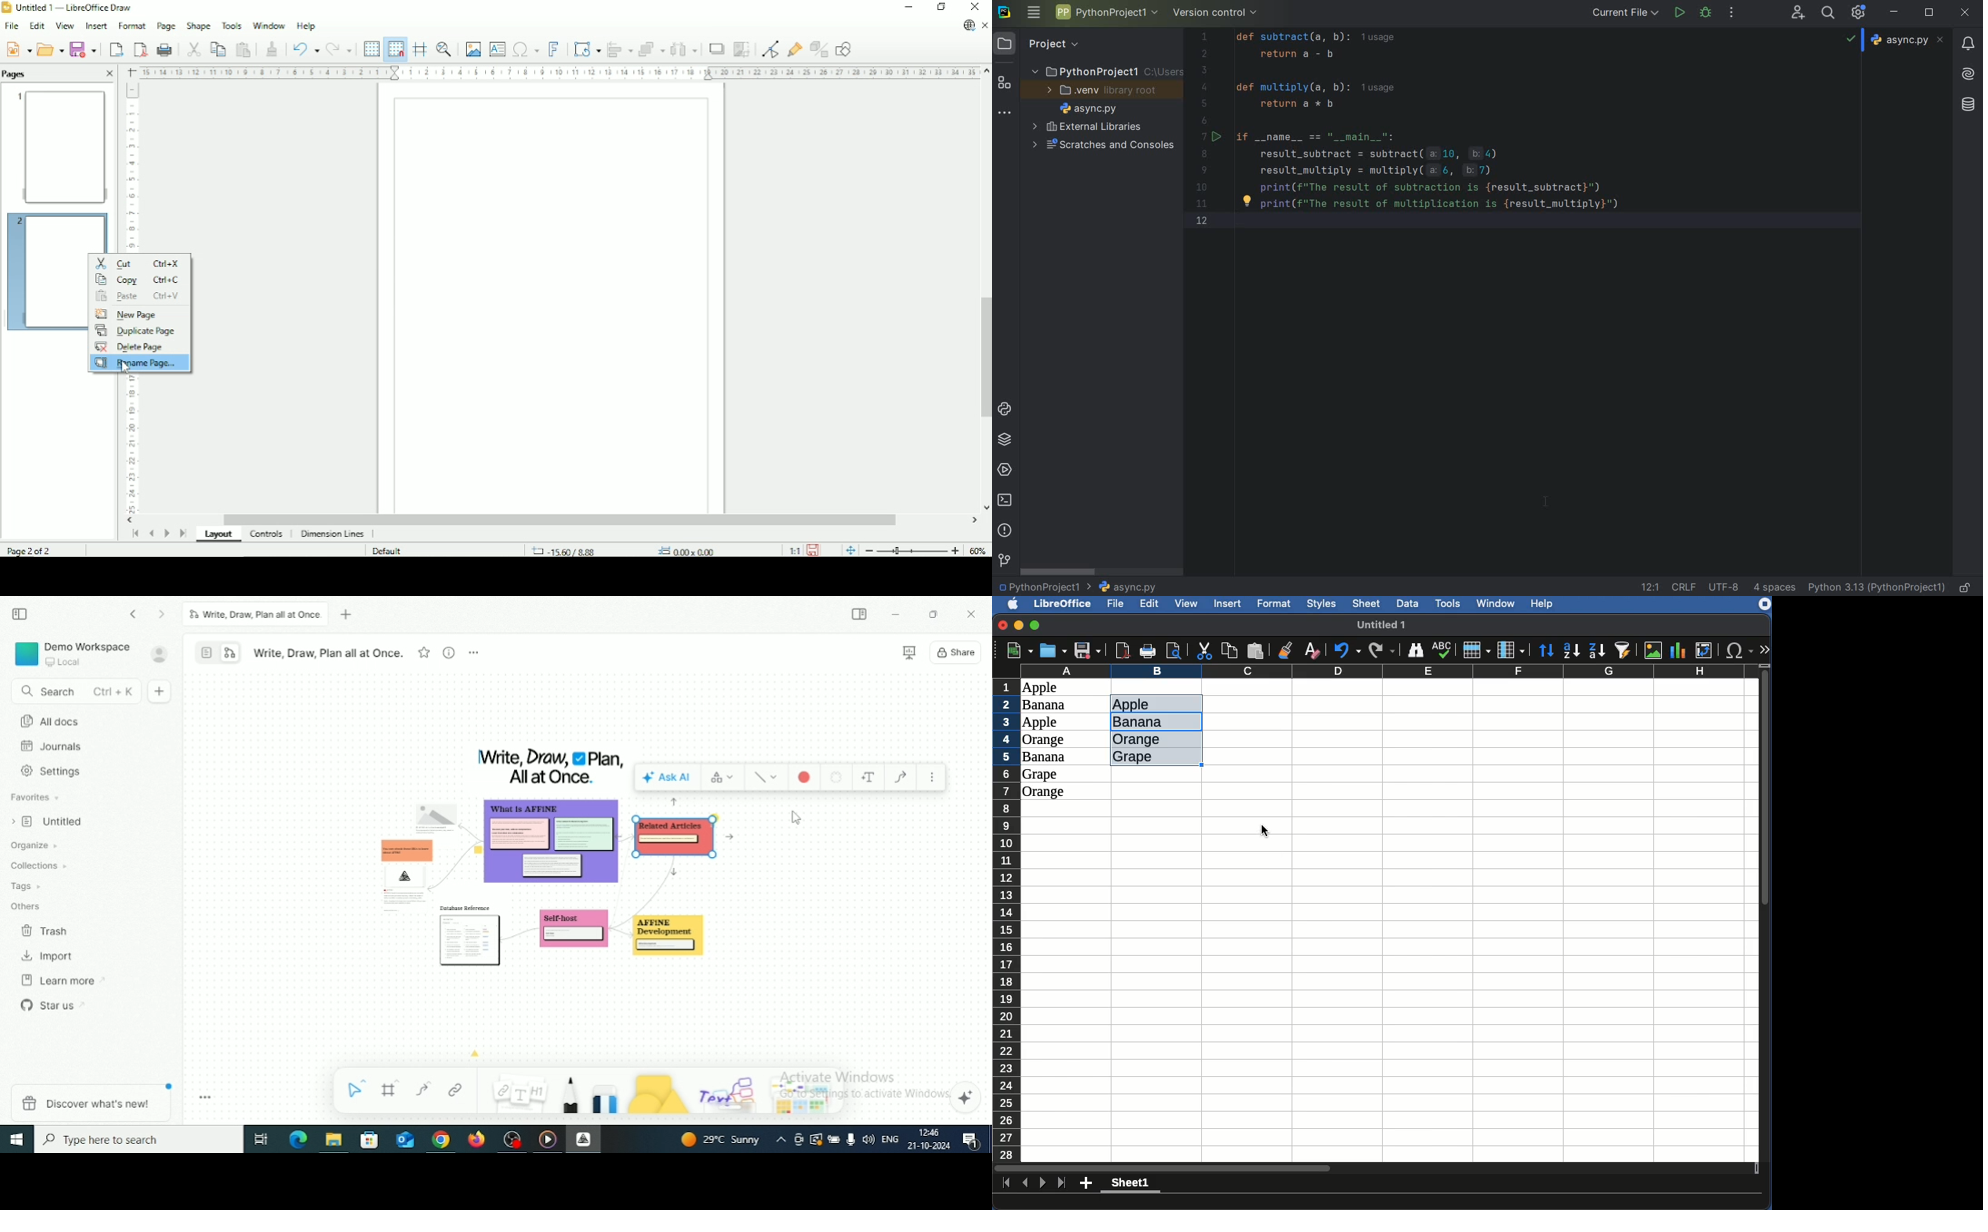 The width and height of the screenshot is (1988, 1232). What do you see at coordinates (221, 536) in the screenshot?
I see `Layout` at bounding box center [221, 536].